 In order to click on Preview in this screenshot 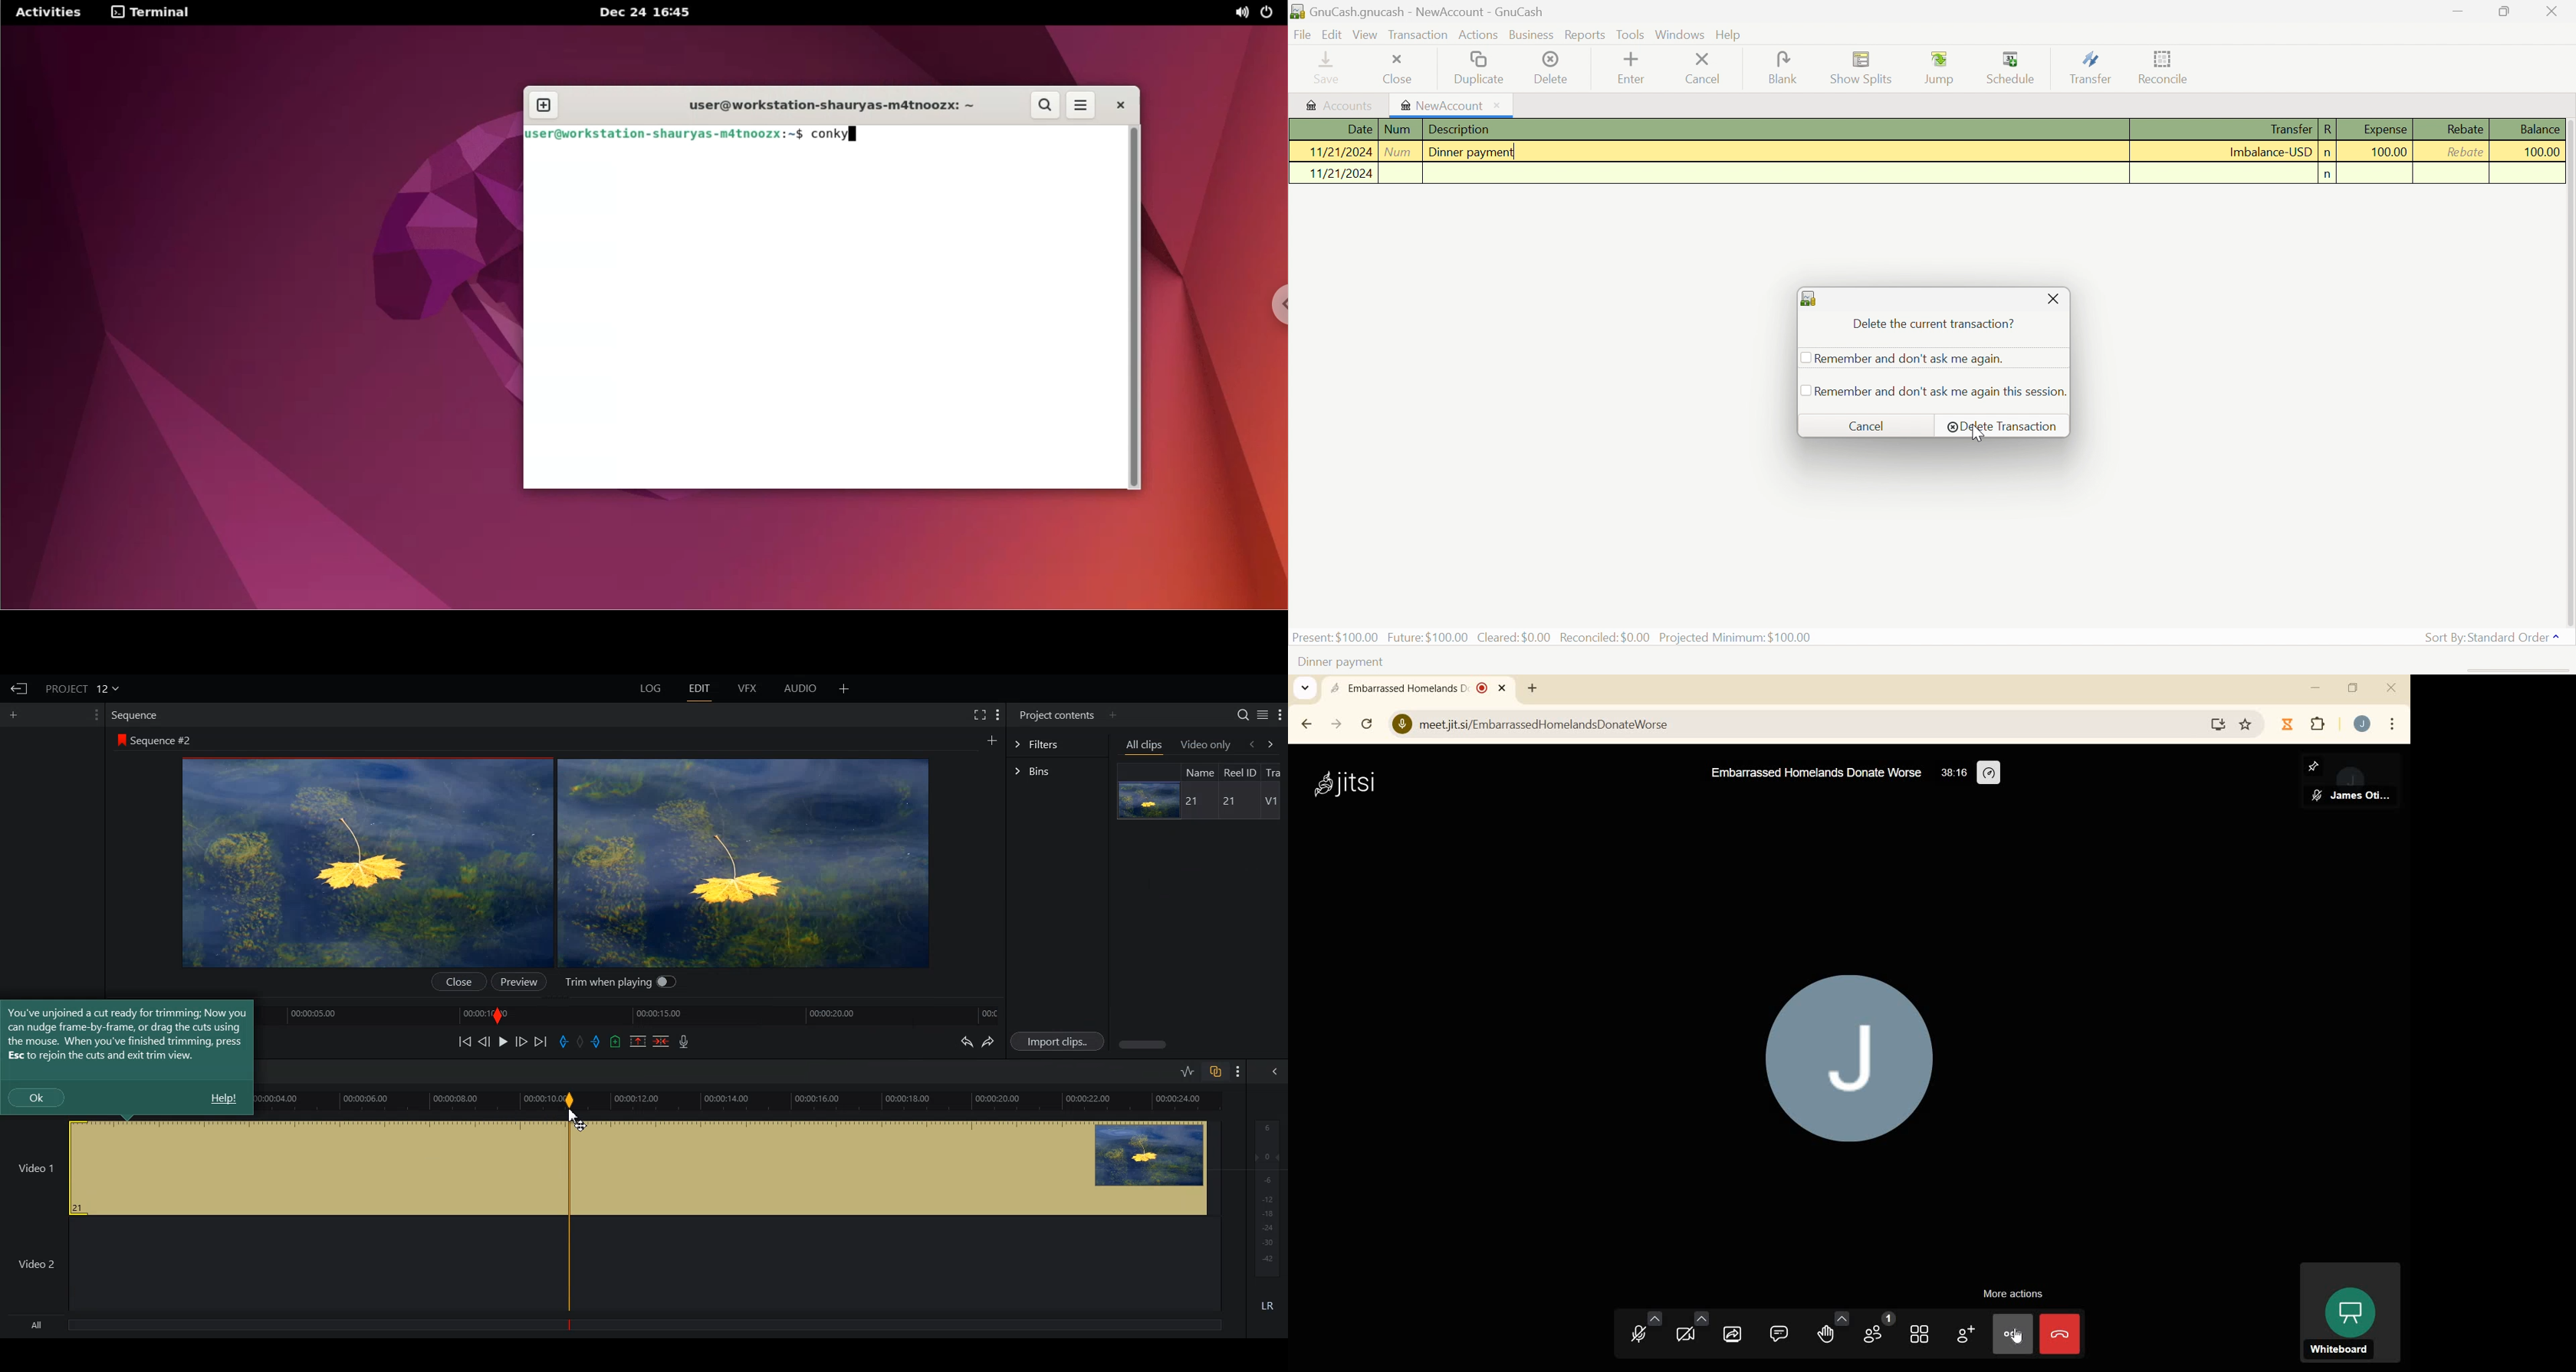, I will do `click(517, 982)`.